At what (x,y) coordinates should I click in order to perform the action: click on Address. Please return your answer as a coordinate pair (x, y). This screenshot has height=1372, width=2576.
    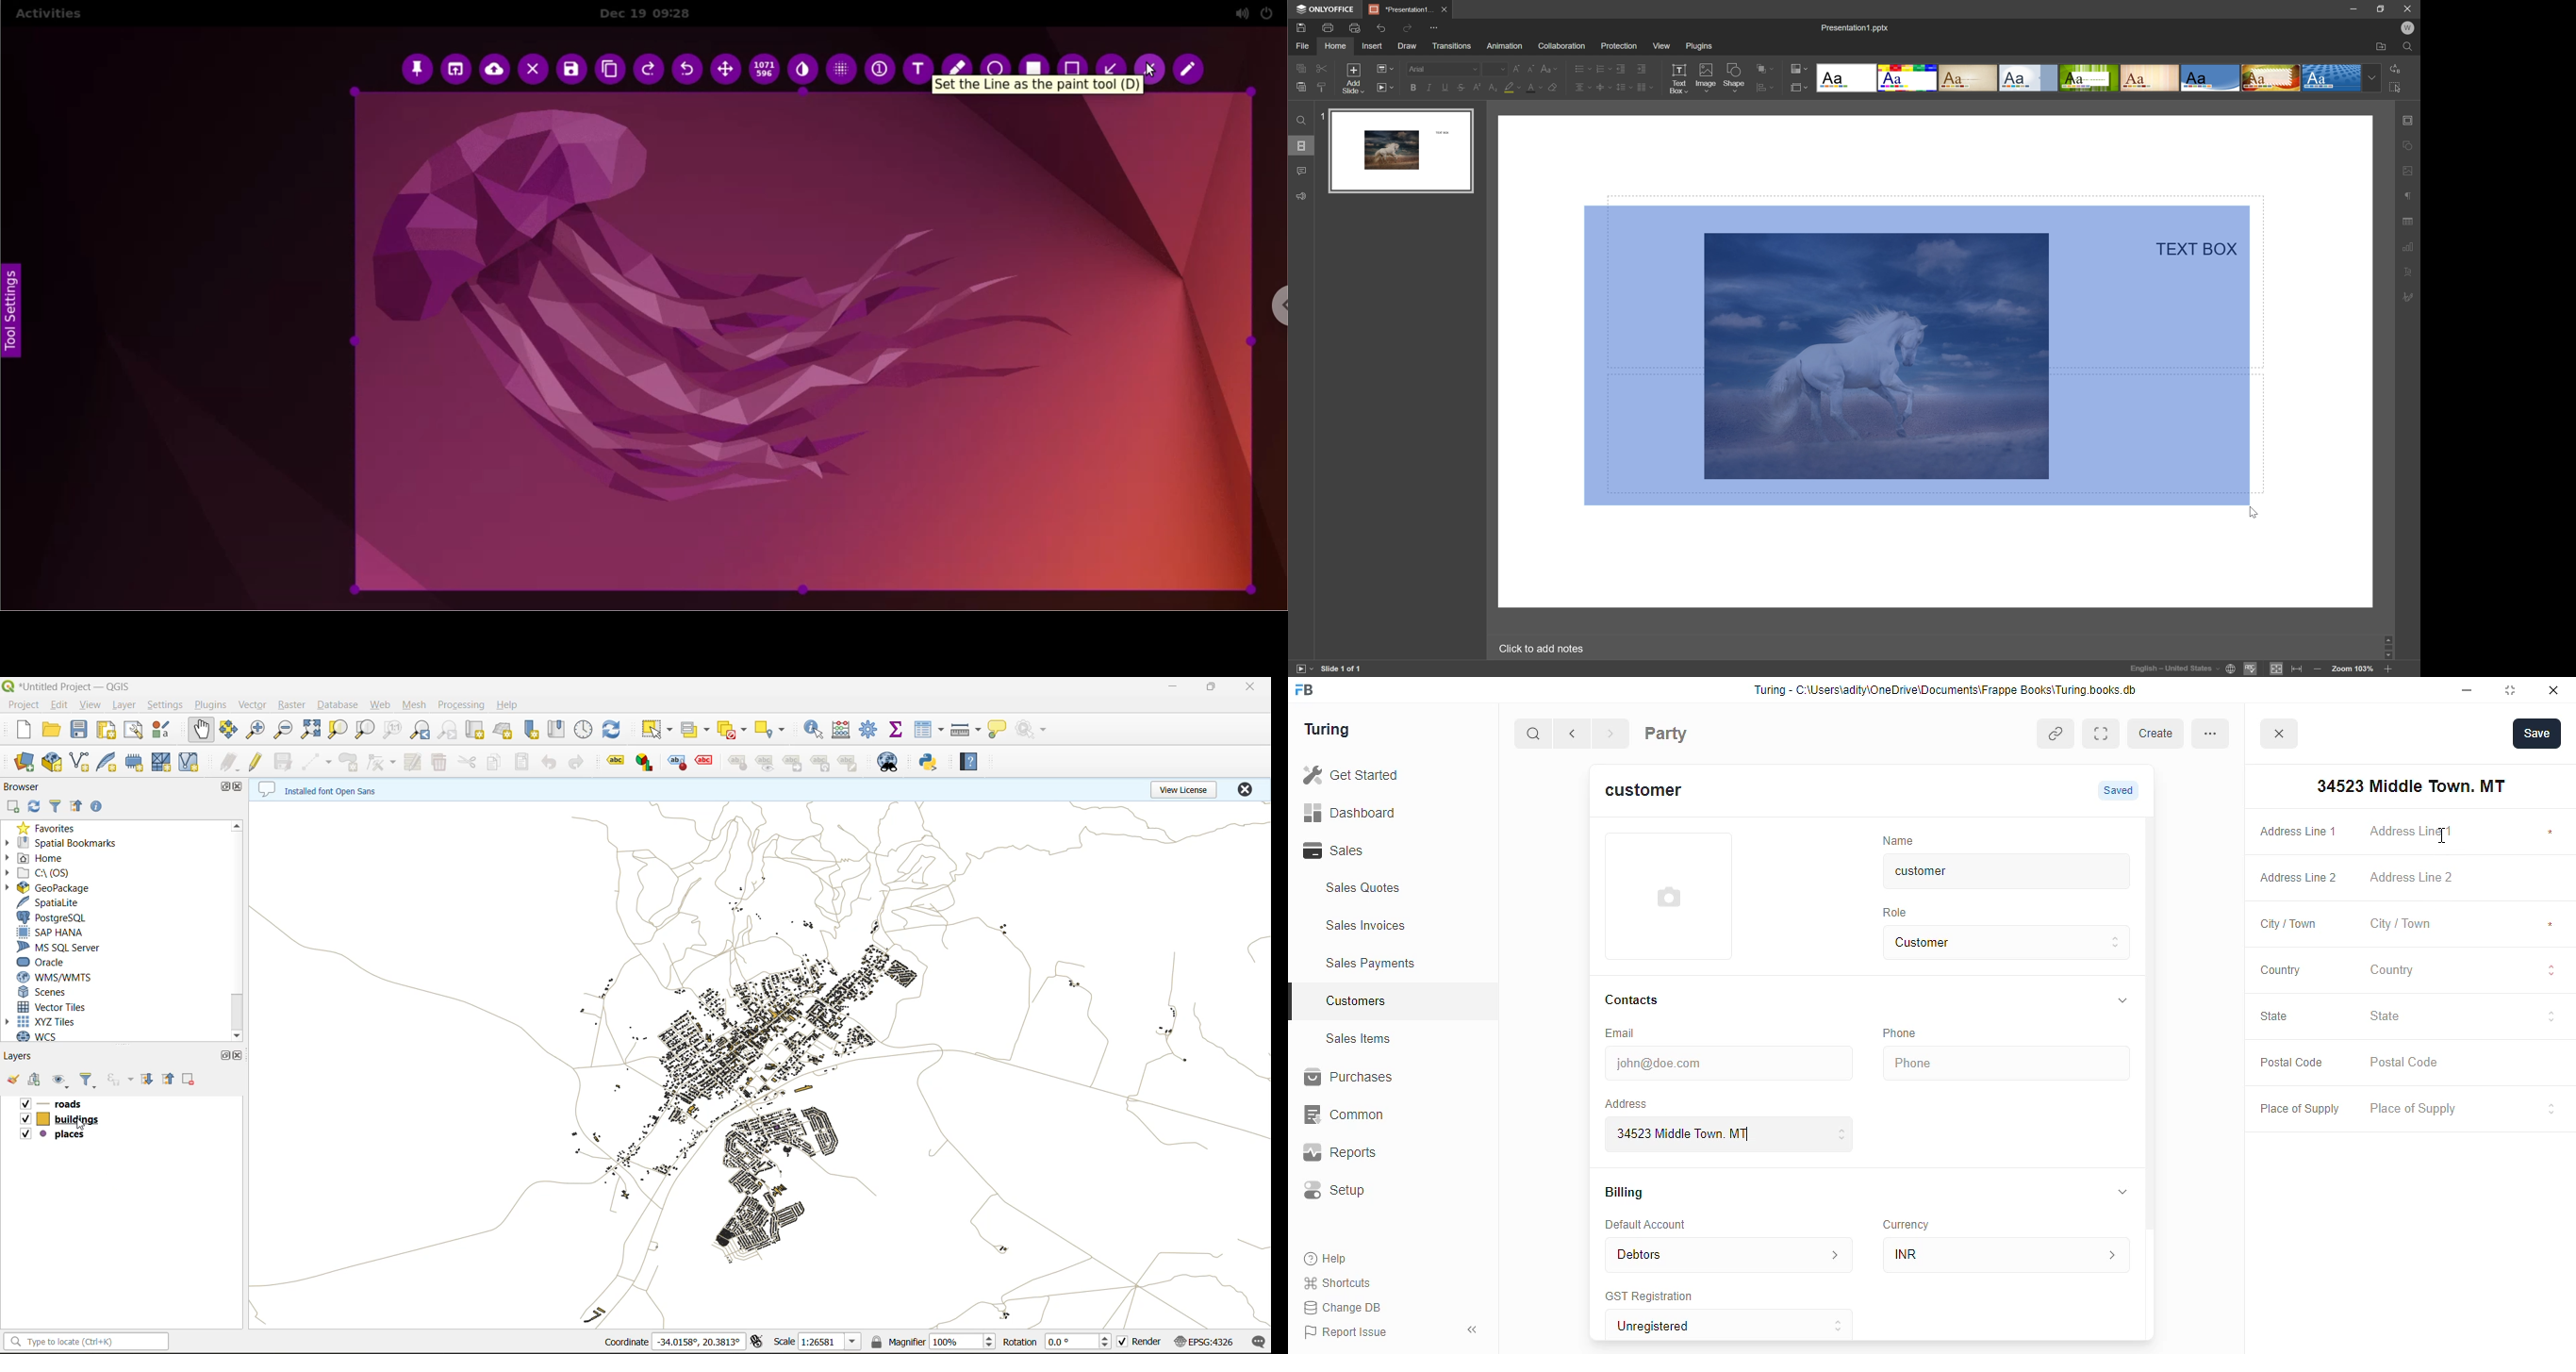
    Looking at the image, I should click on (1639, 1102).